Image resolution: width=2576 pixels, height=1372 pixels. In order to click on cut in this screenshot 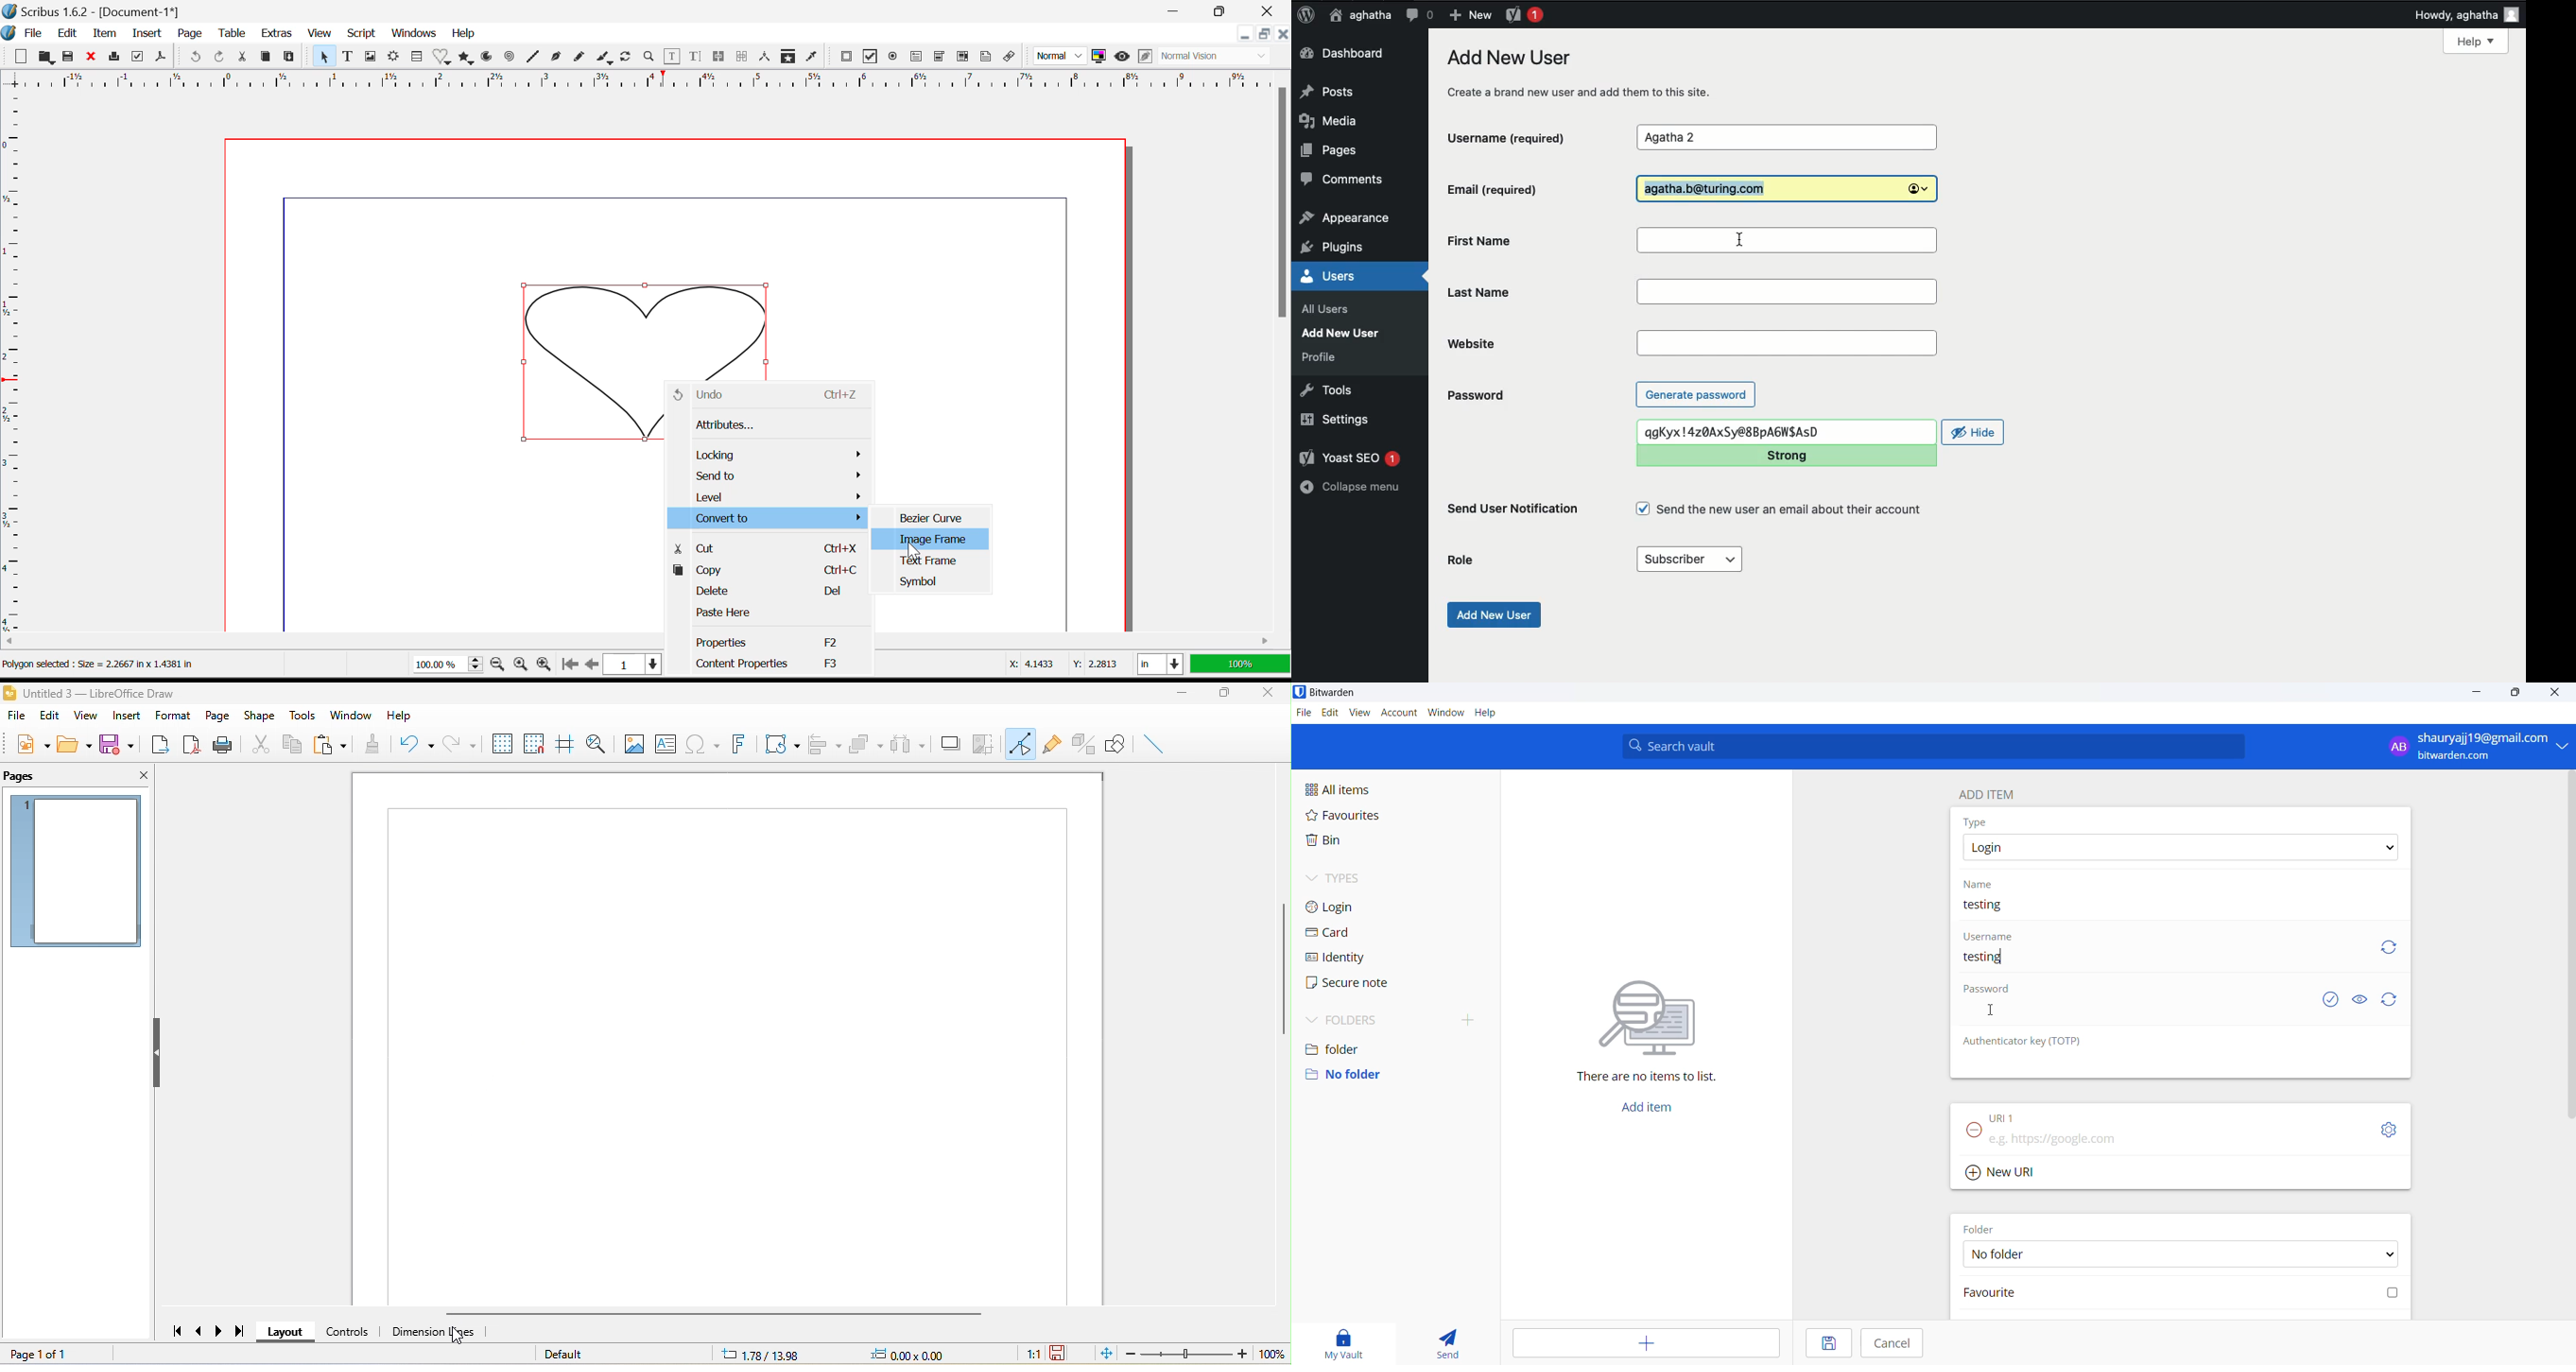, I will do `click(261, 744)`.